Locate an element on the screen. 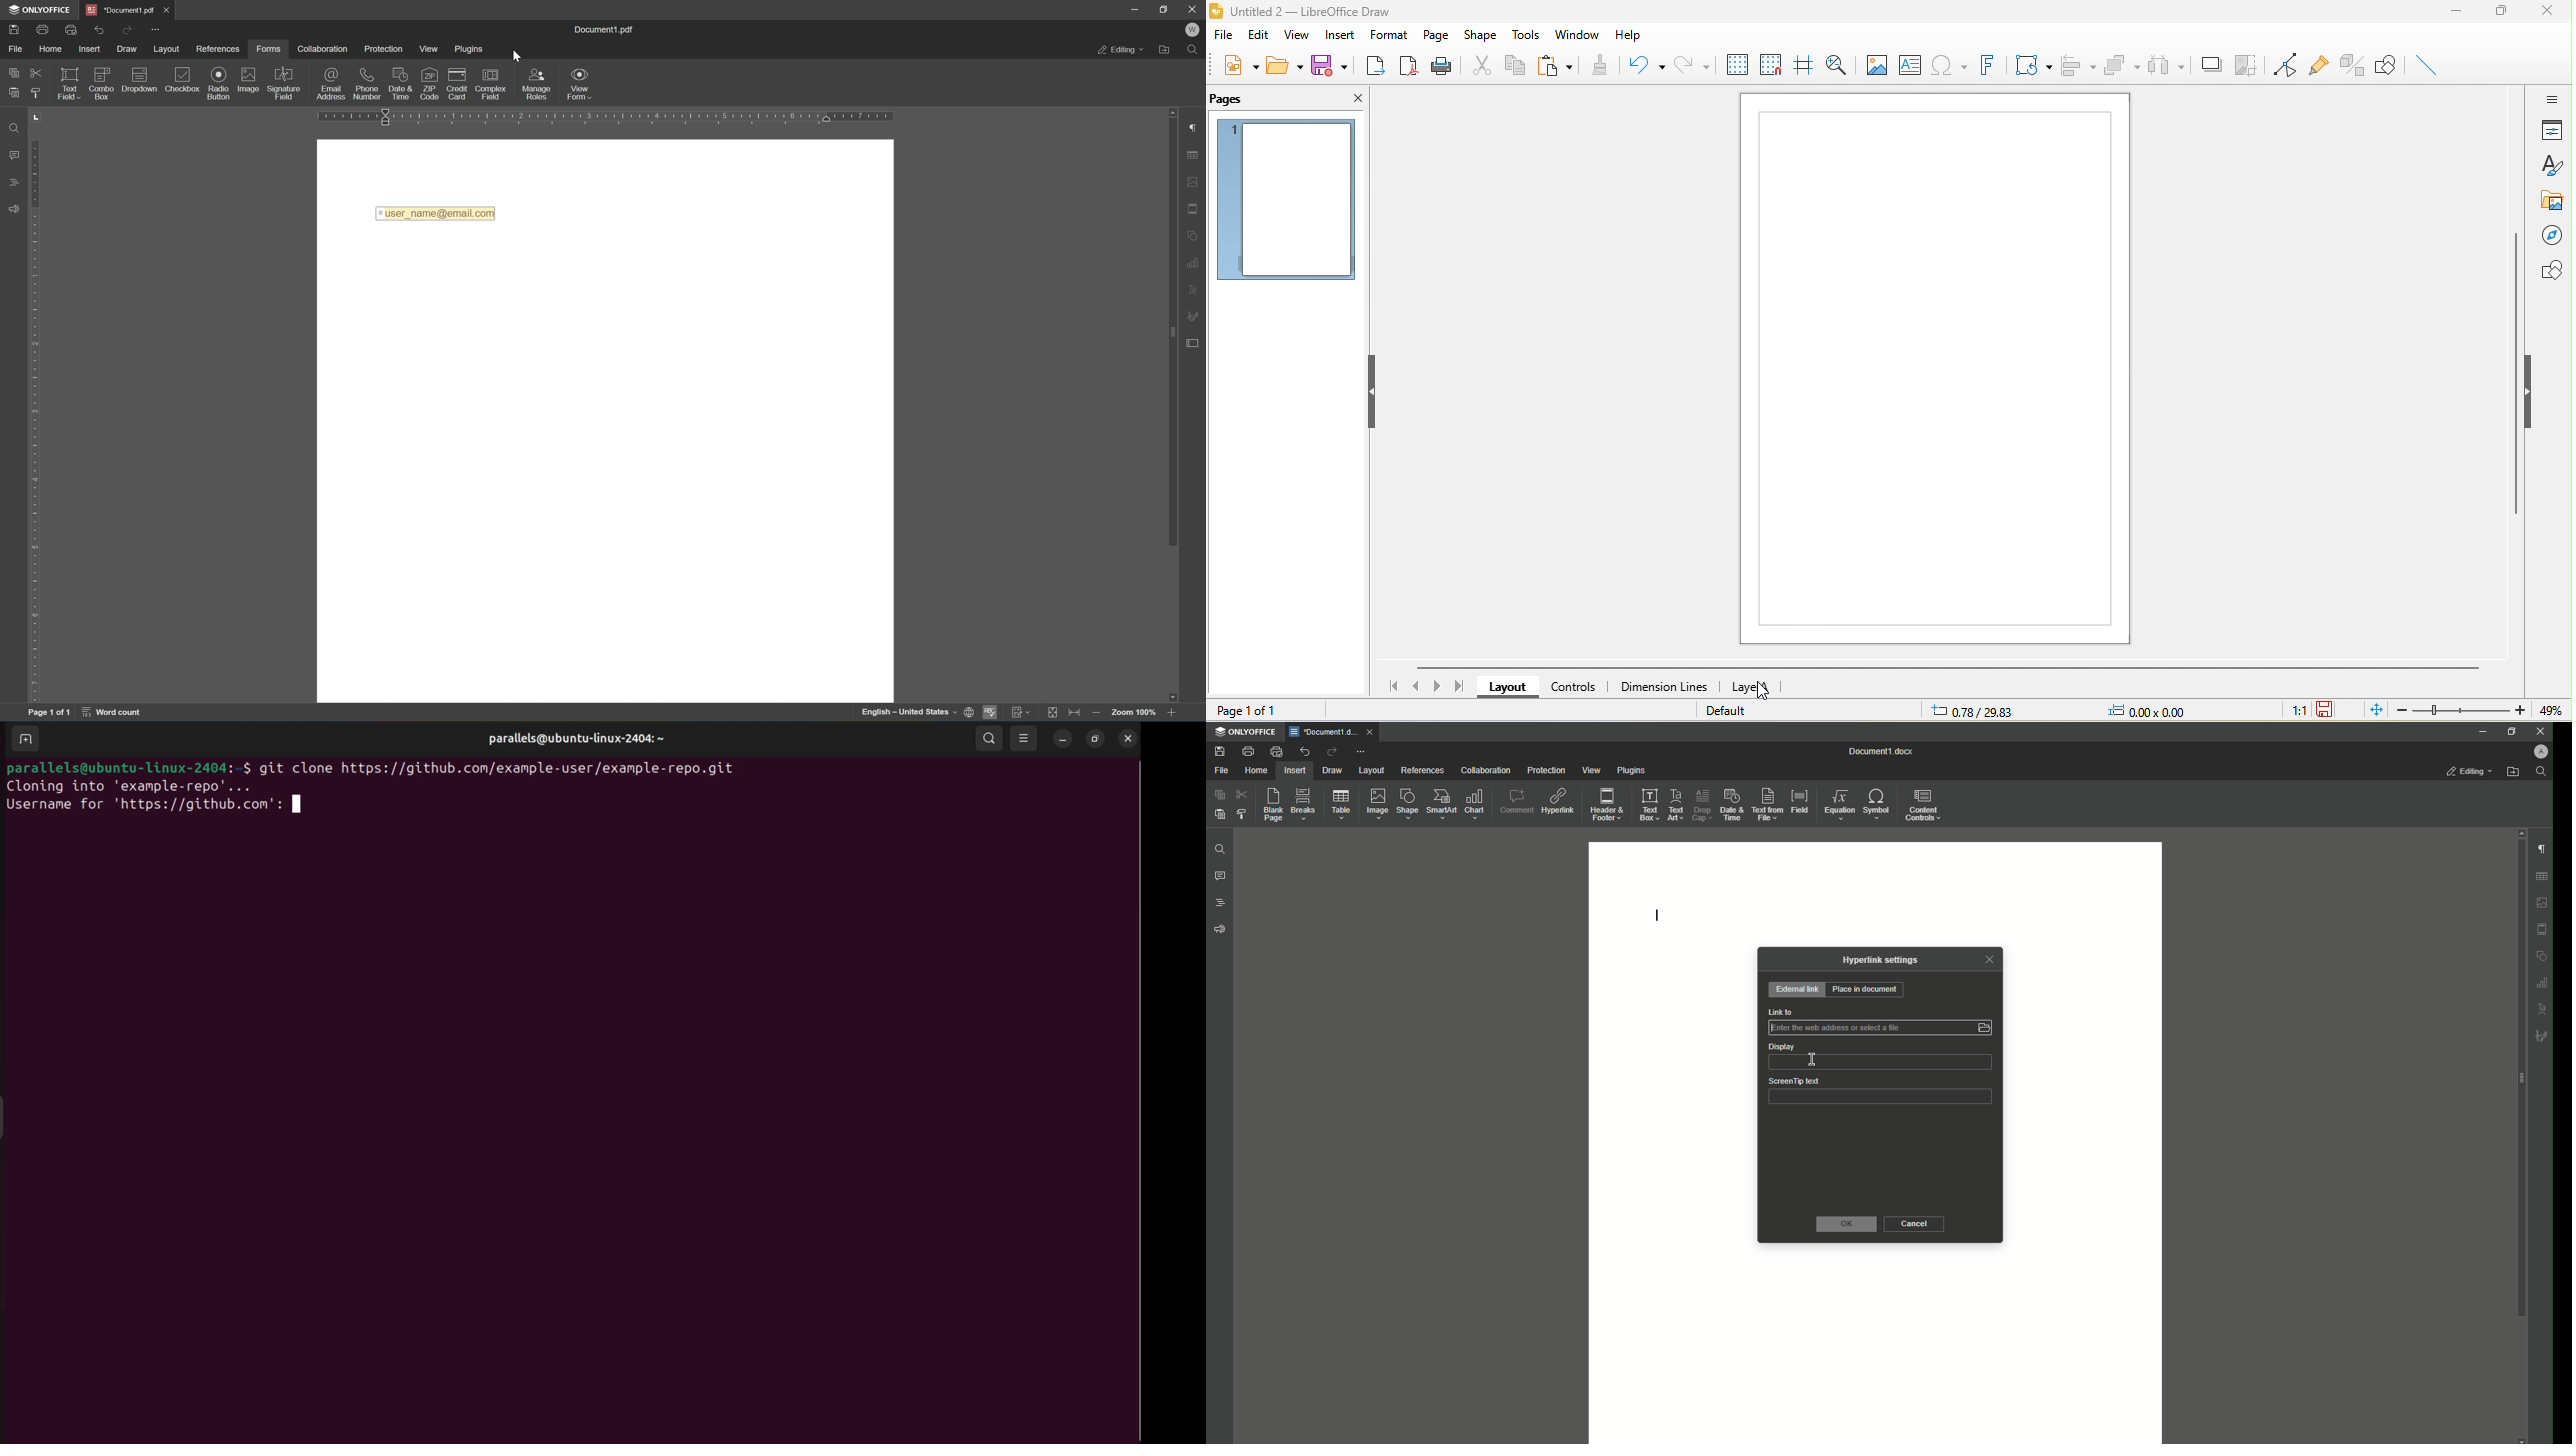 This screenshot has height=1456, width=2576. image settings is located at coordinates (1195, 180).